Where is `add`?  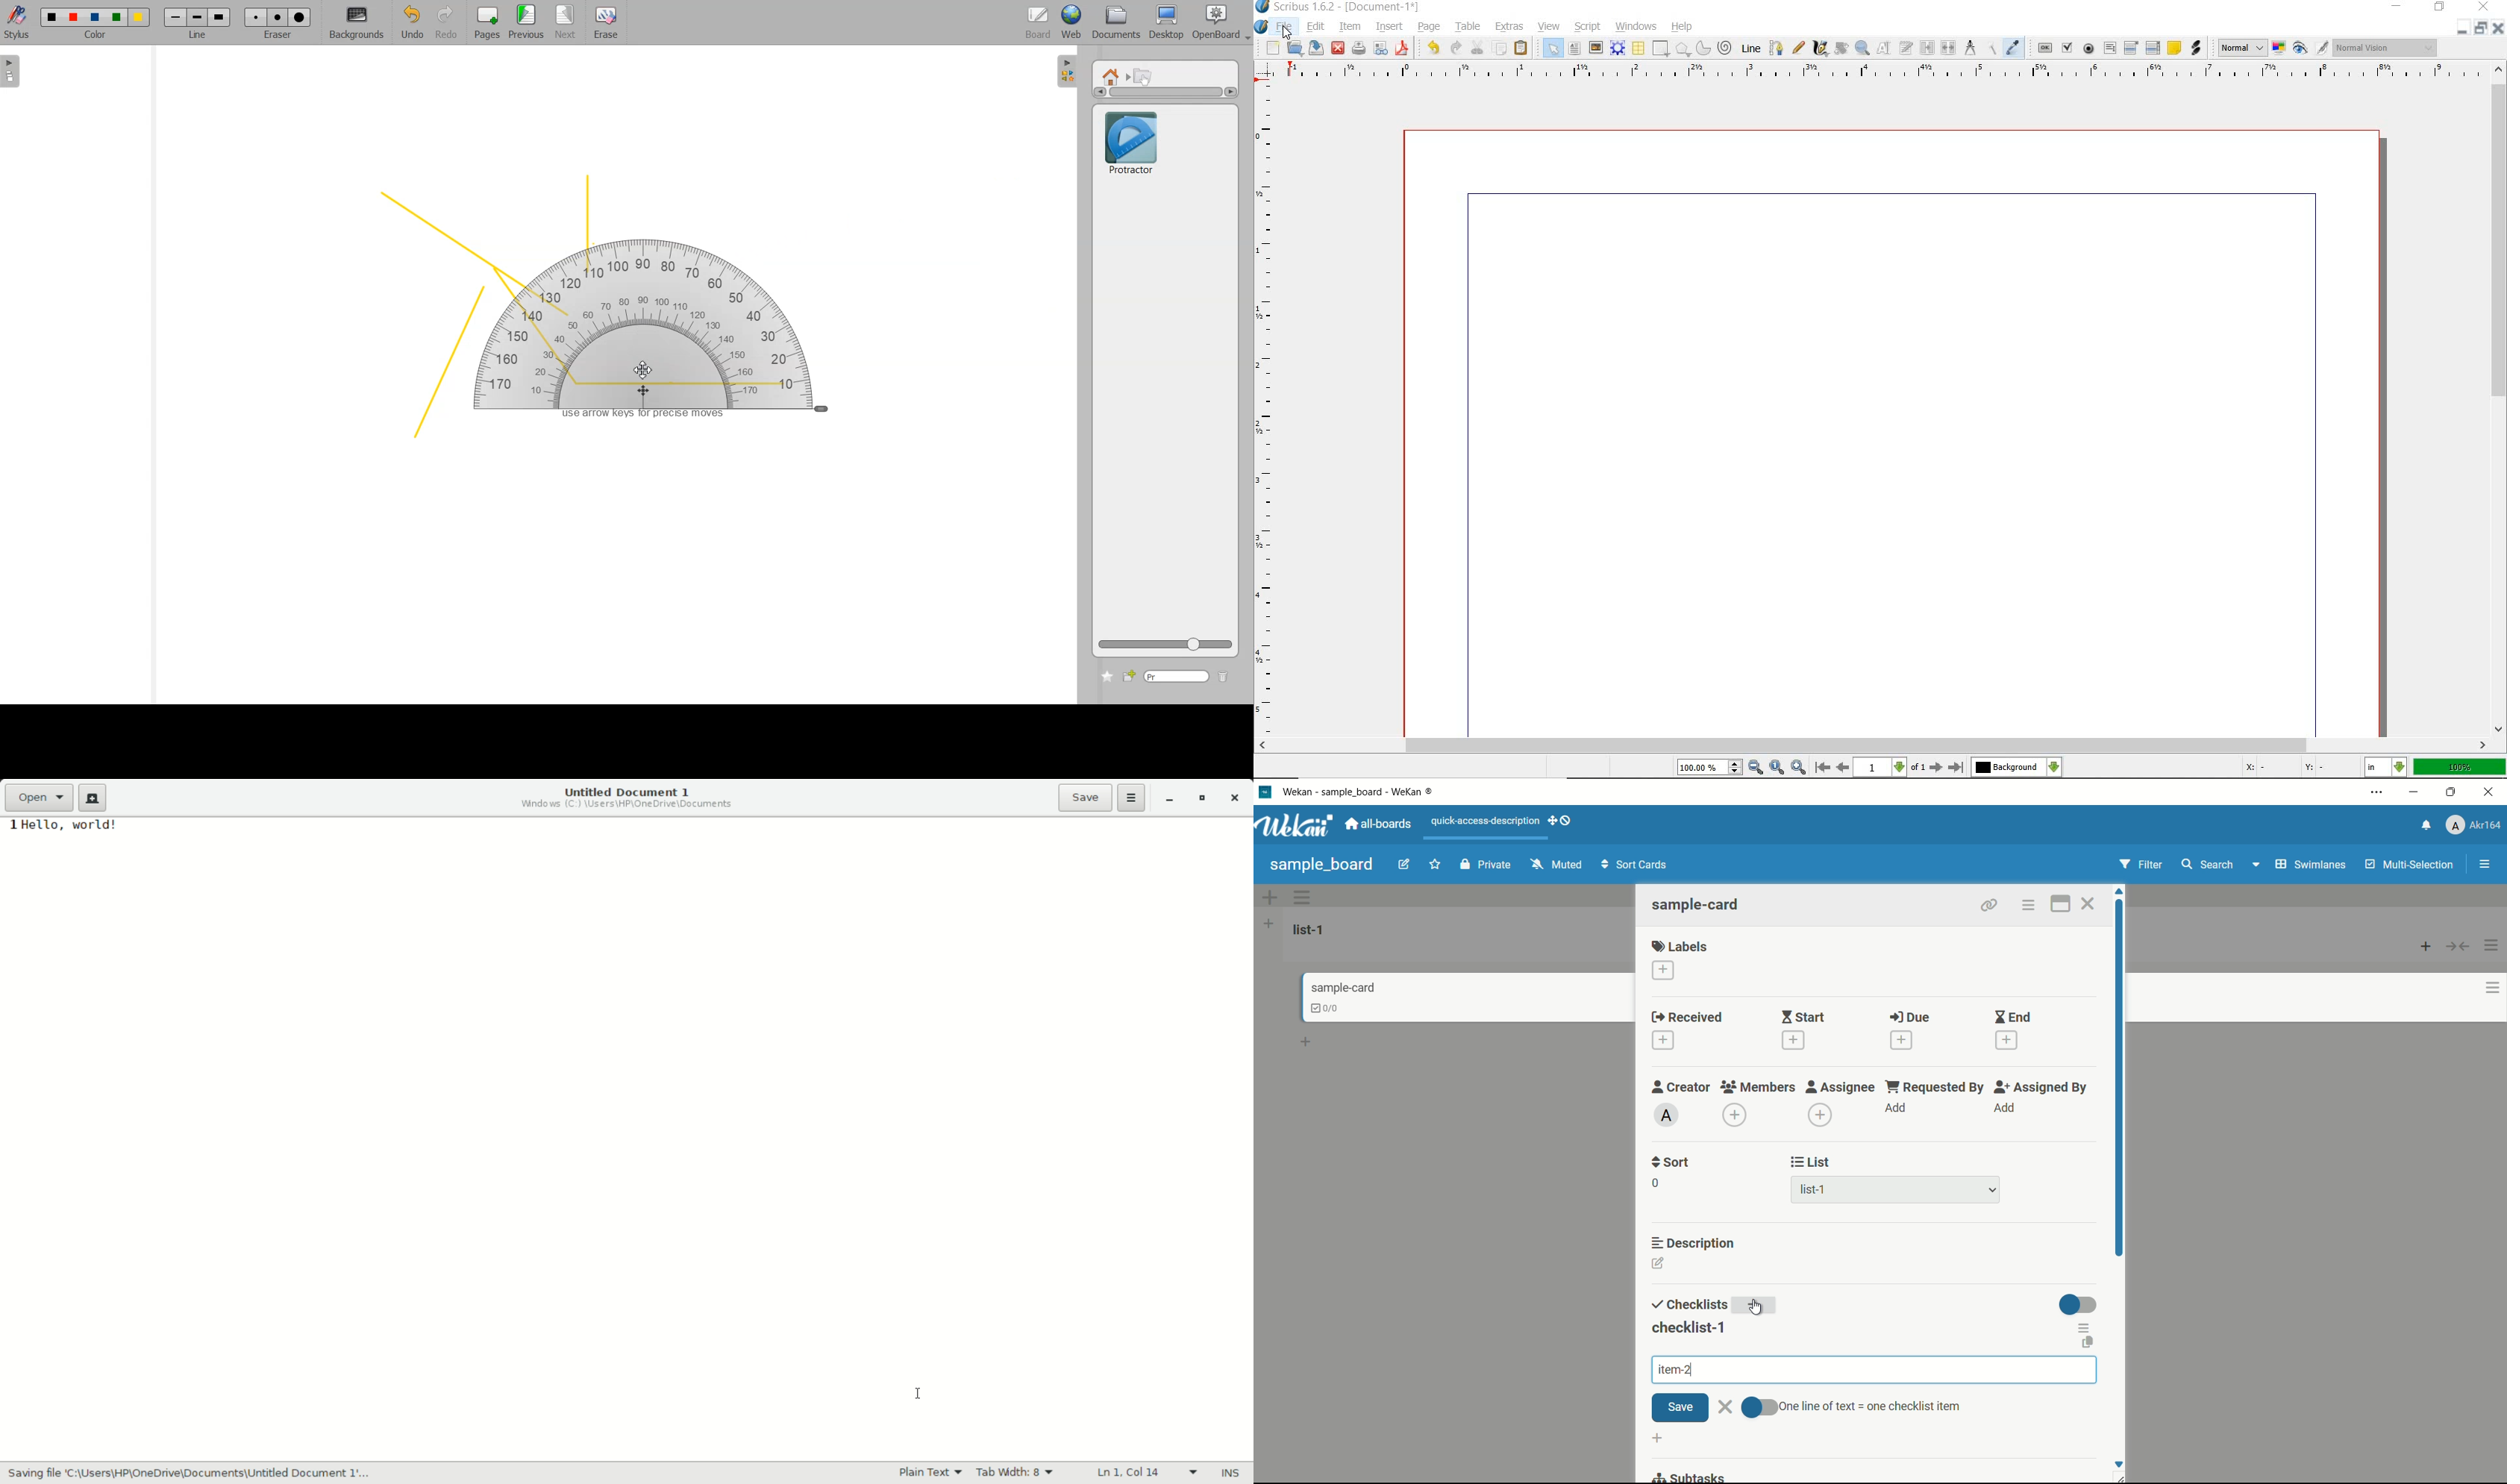
add is located at coordinates (2004, 1108).